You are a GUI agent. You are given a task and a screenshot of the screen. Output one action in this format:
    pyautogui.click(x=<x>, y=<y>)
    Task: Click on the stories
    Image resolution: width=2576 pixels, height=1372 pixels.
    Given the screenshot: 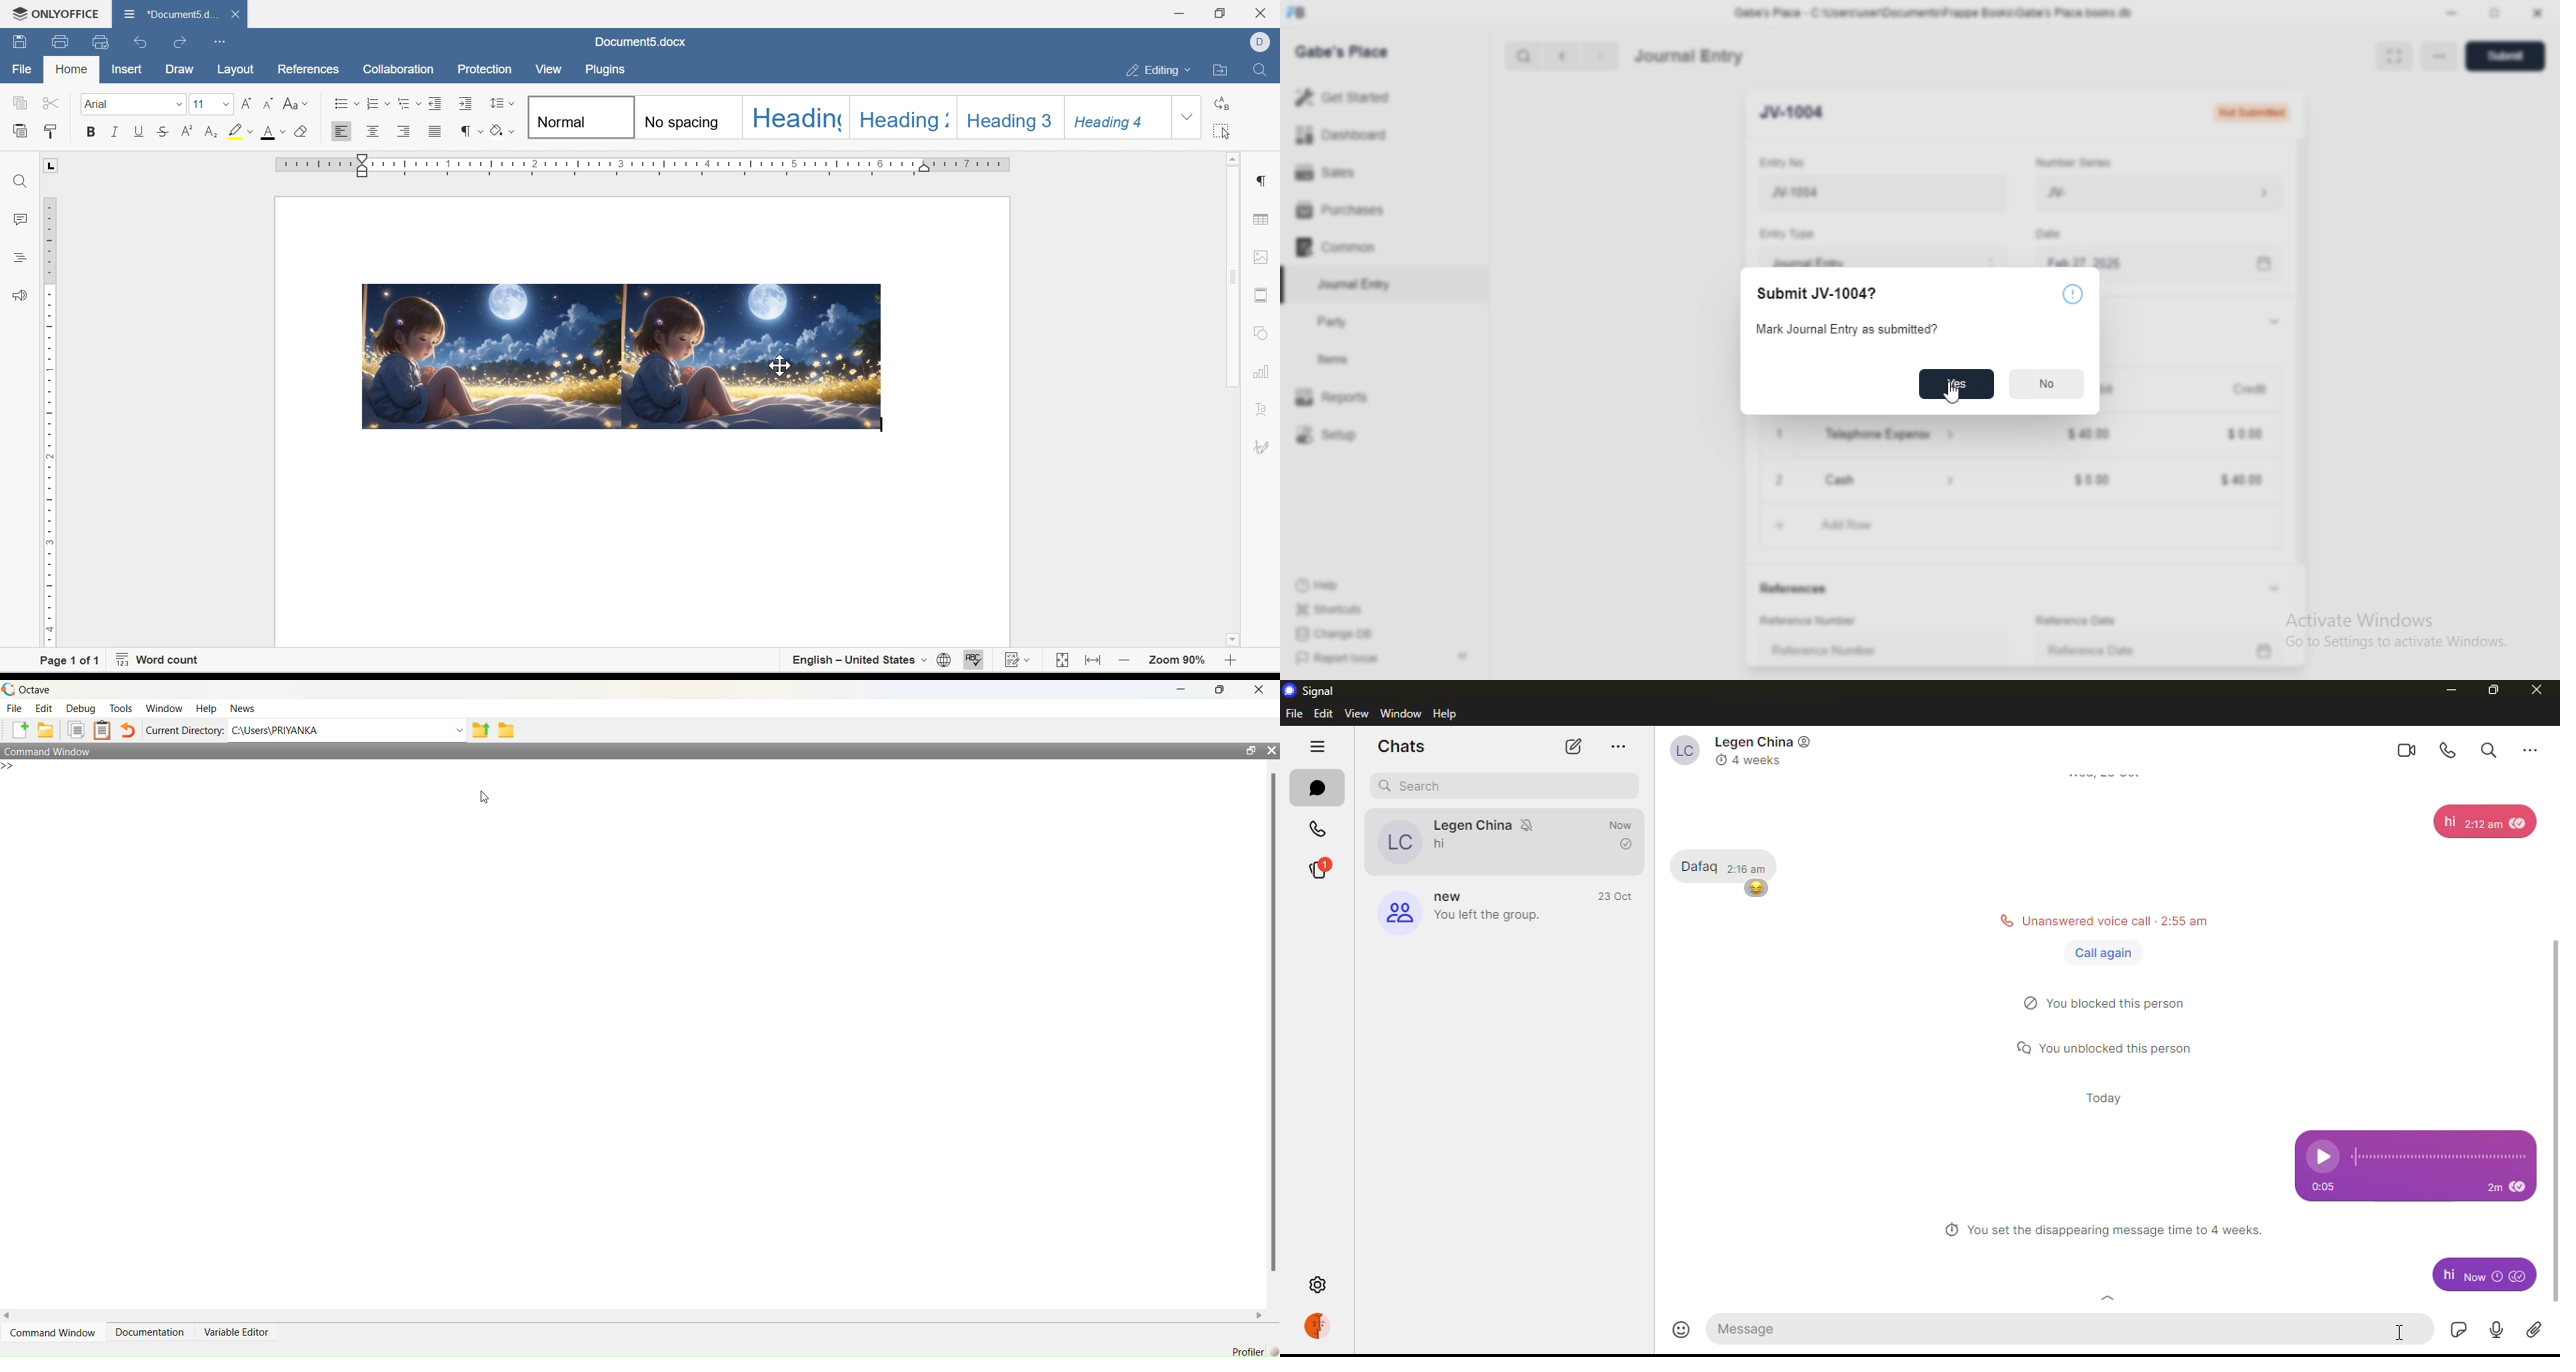 What is the action you would take?
    pyautogui.click(x=1317, y=870)
    